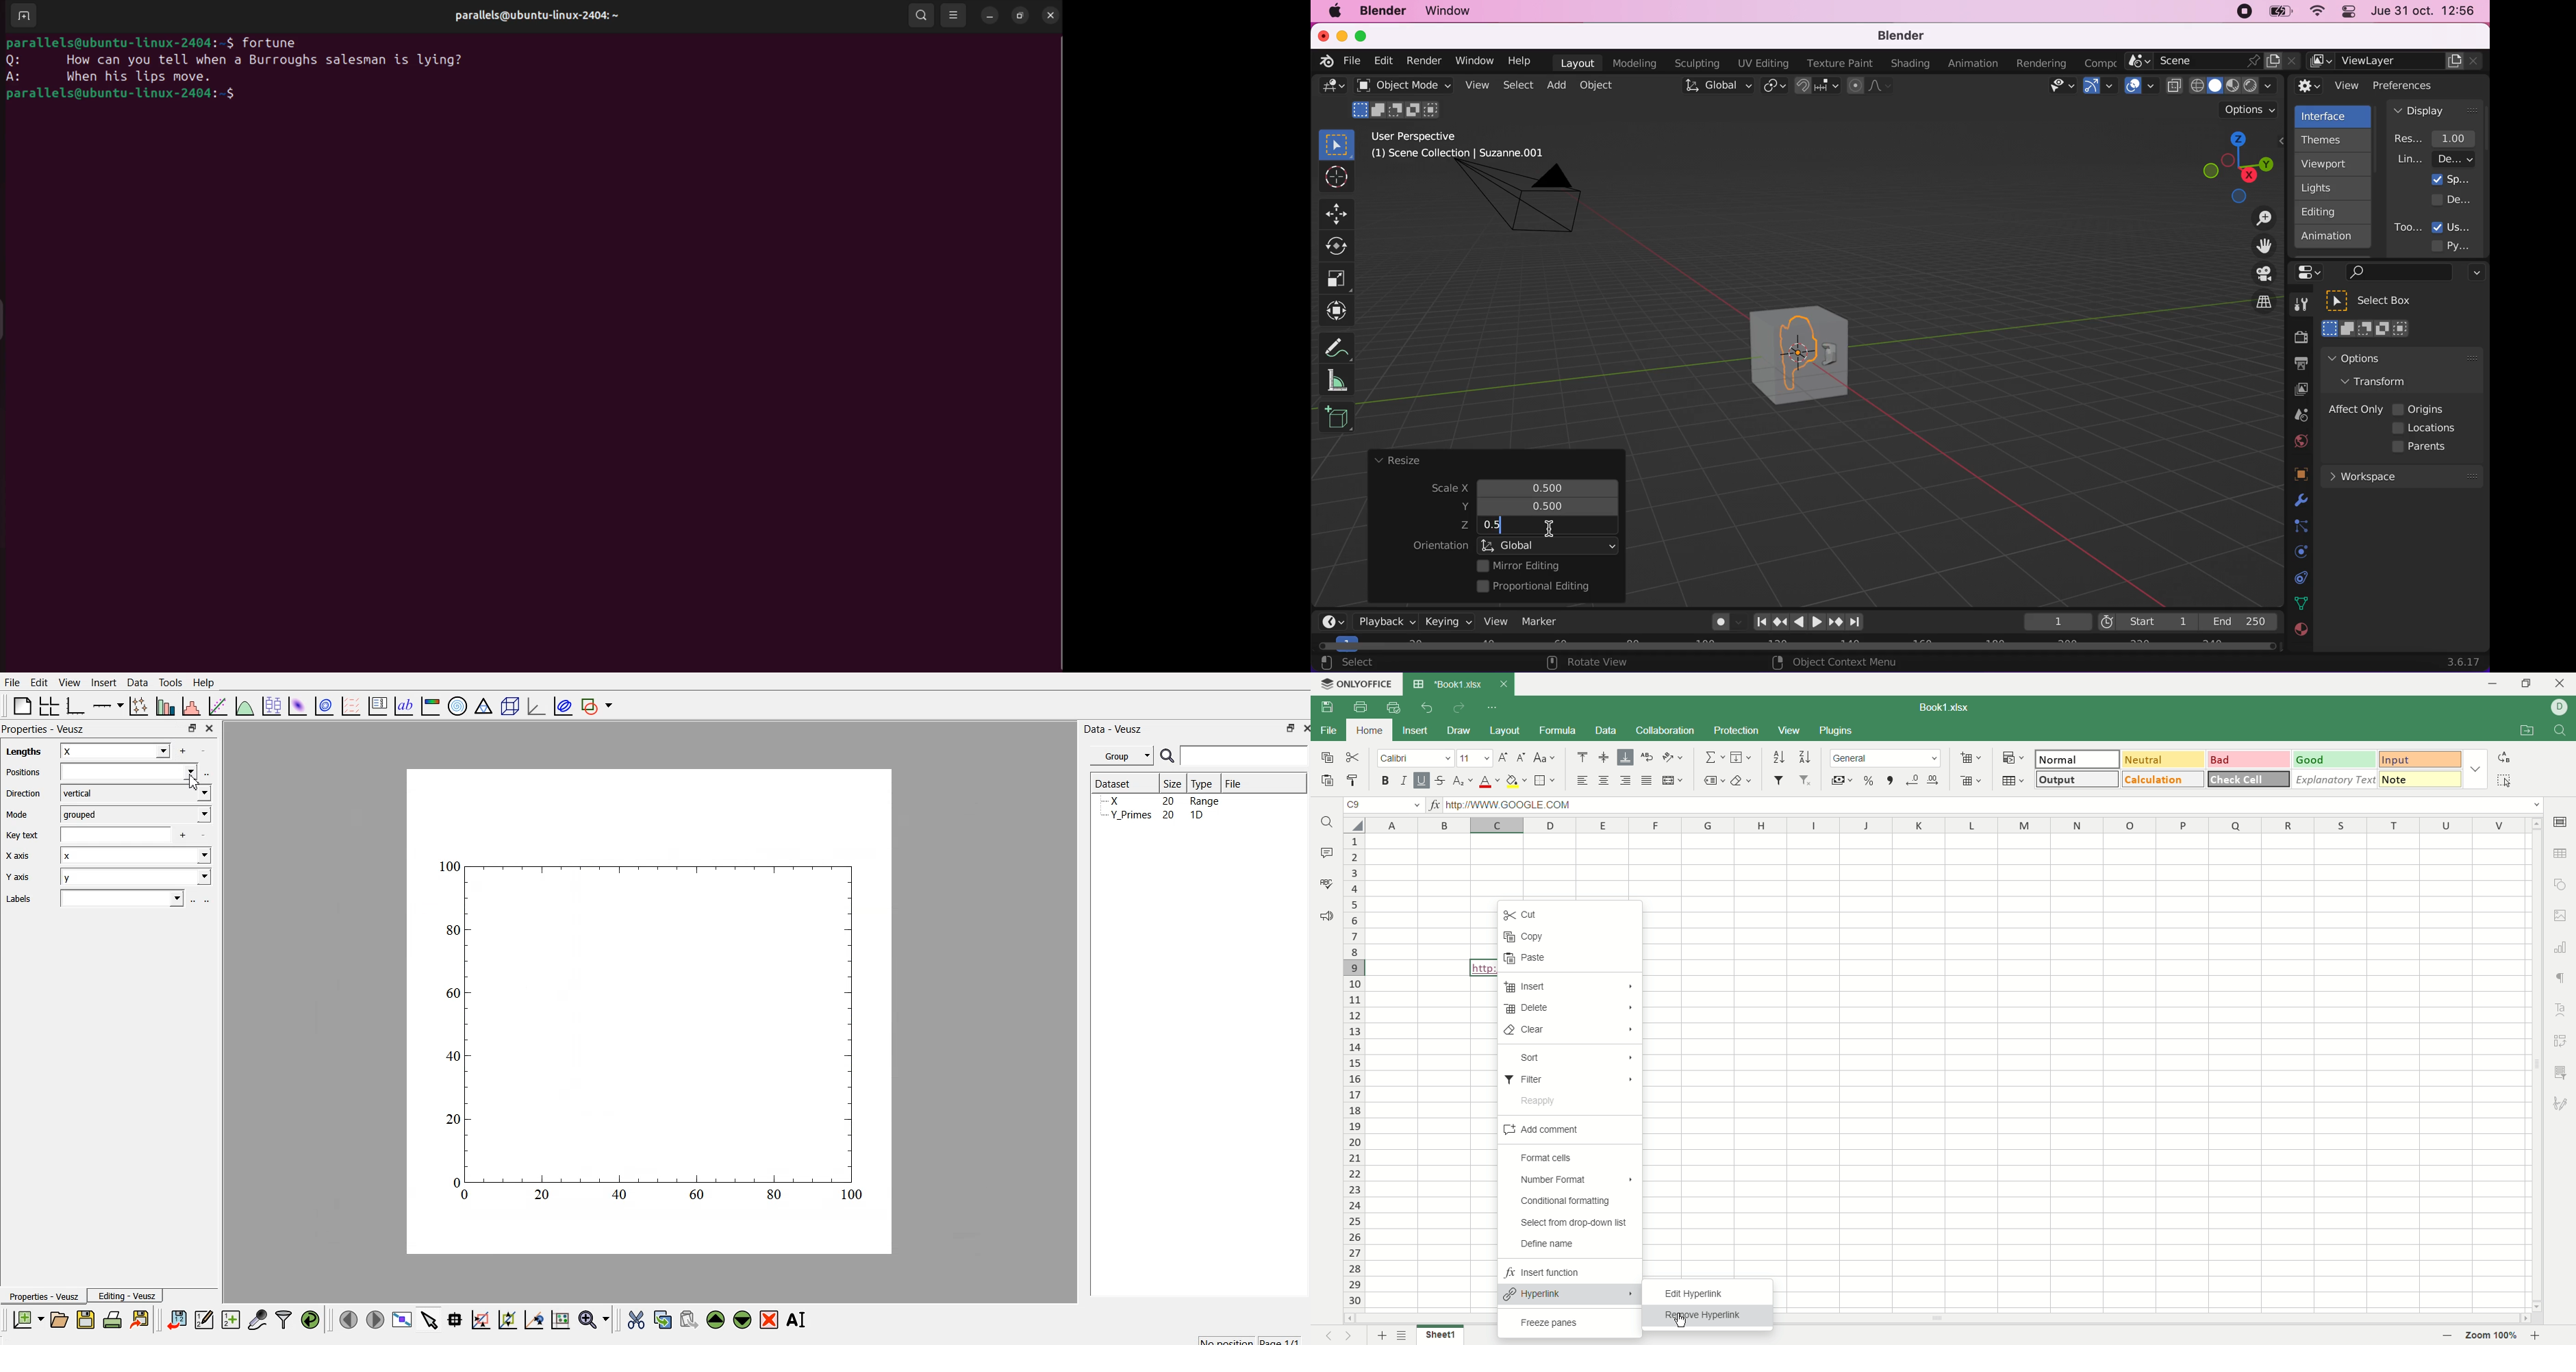  Describe the element at coordinates (1424, 61) in the screenshot. I see `render` at that location.